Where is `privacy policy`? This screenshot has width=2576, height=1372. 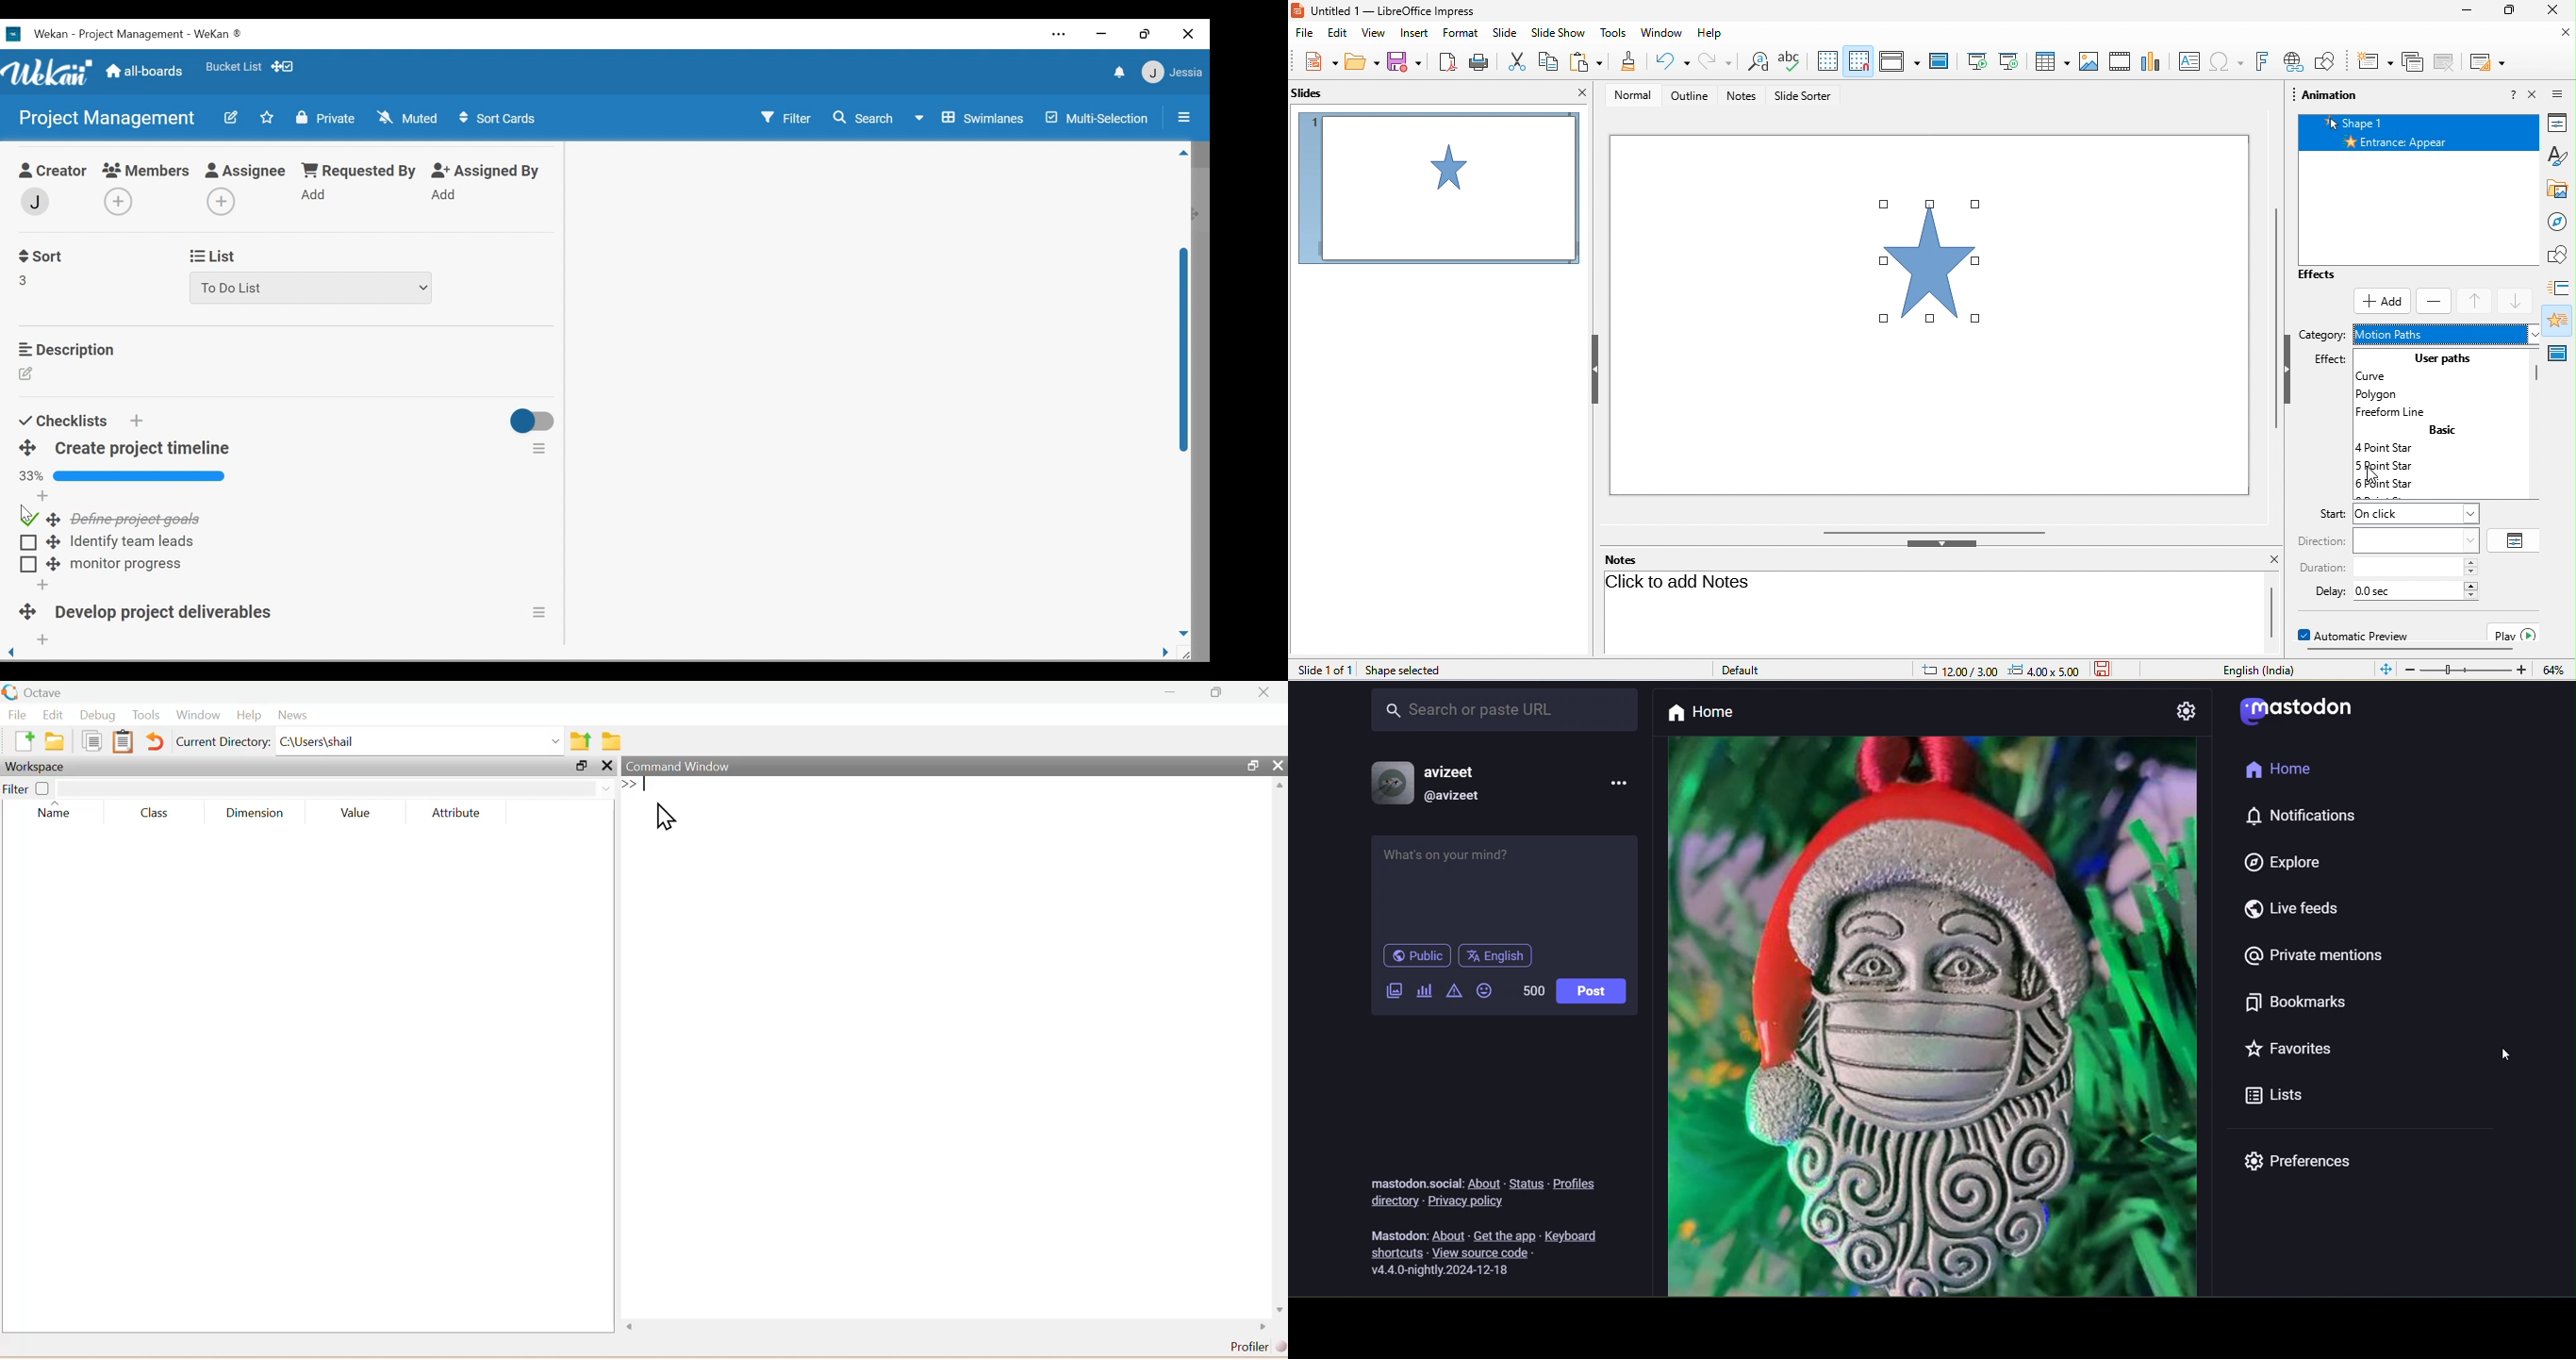 privacy policy is located at coordinates (1477, 1202).